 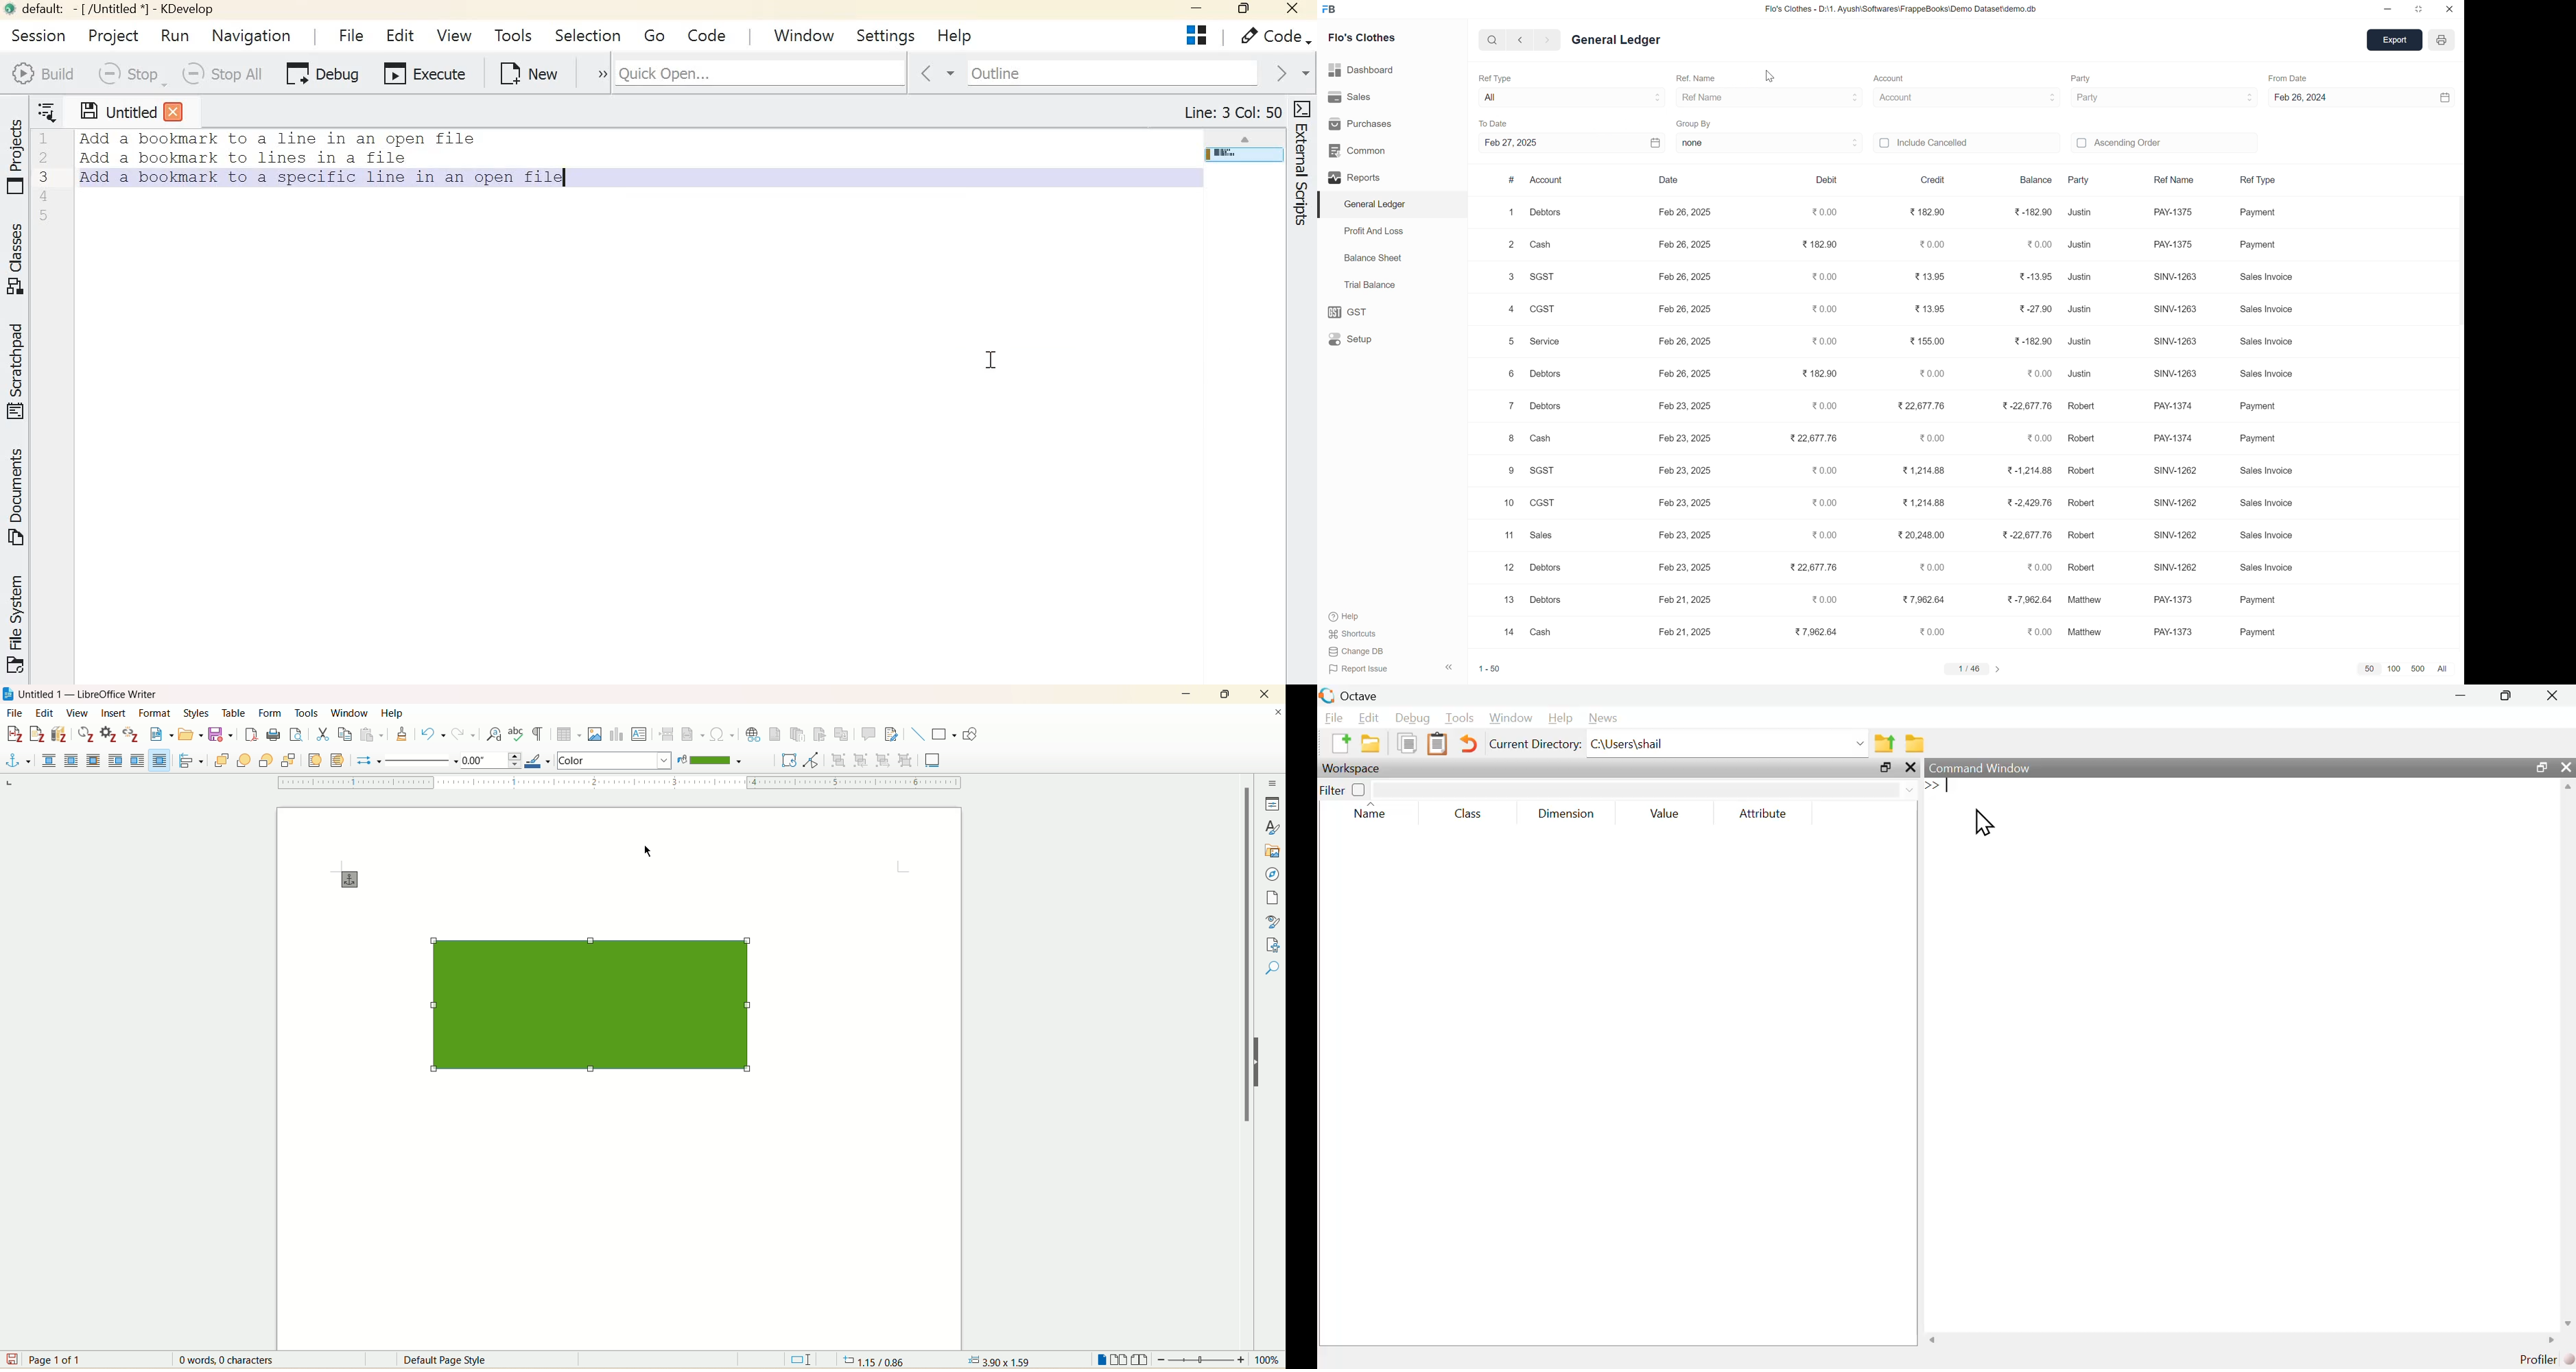 I want to click on unlink citation, so click(x=130, y=734).